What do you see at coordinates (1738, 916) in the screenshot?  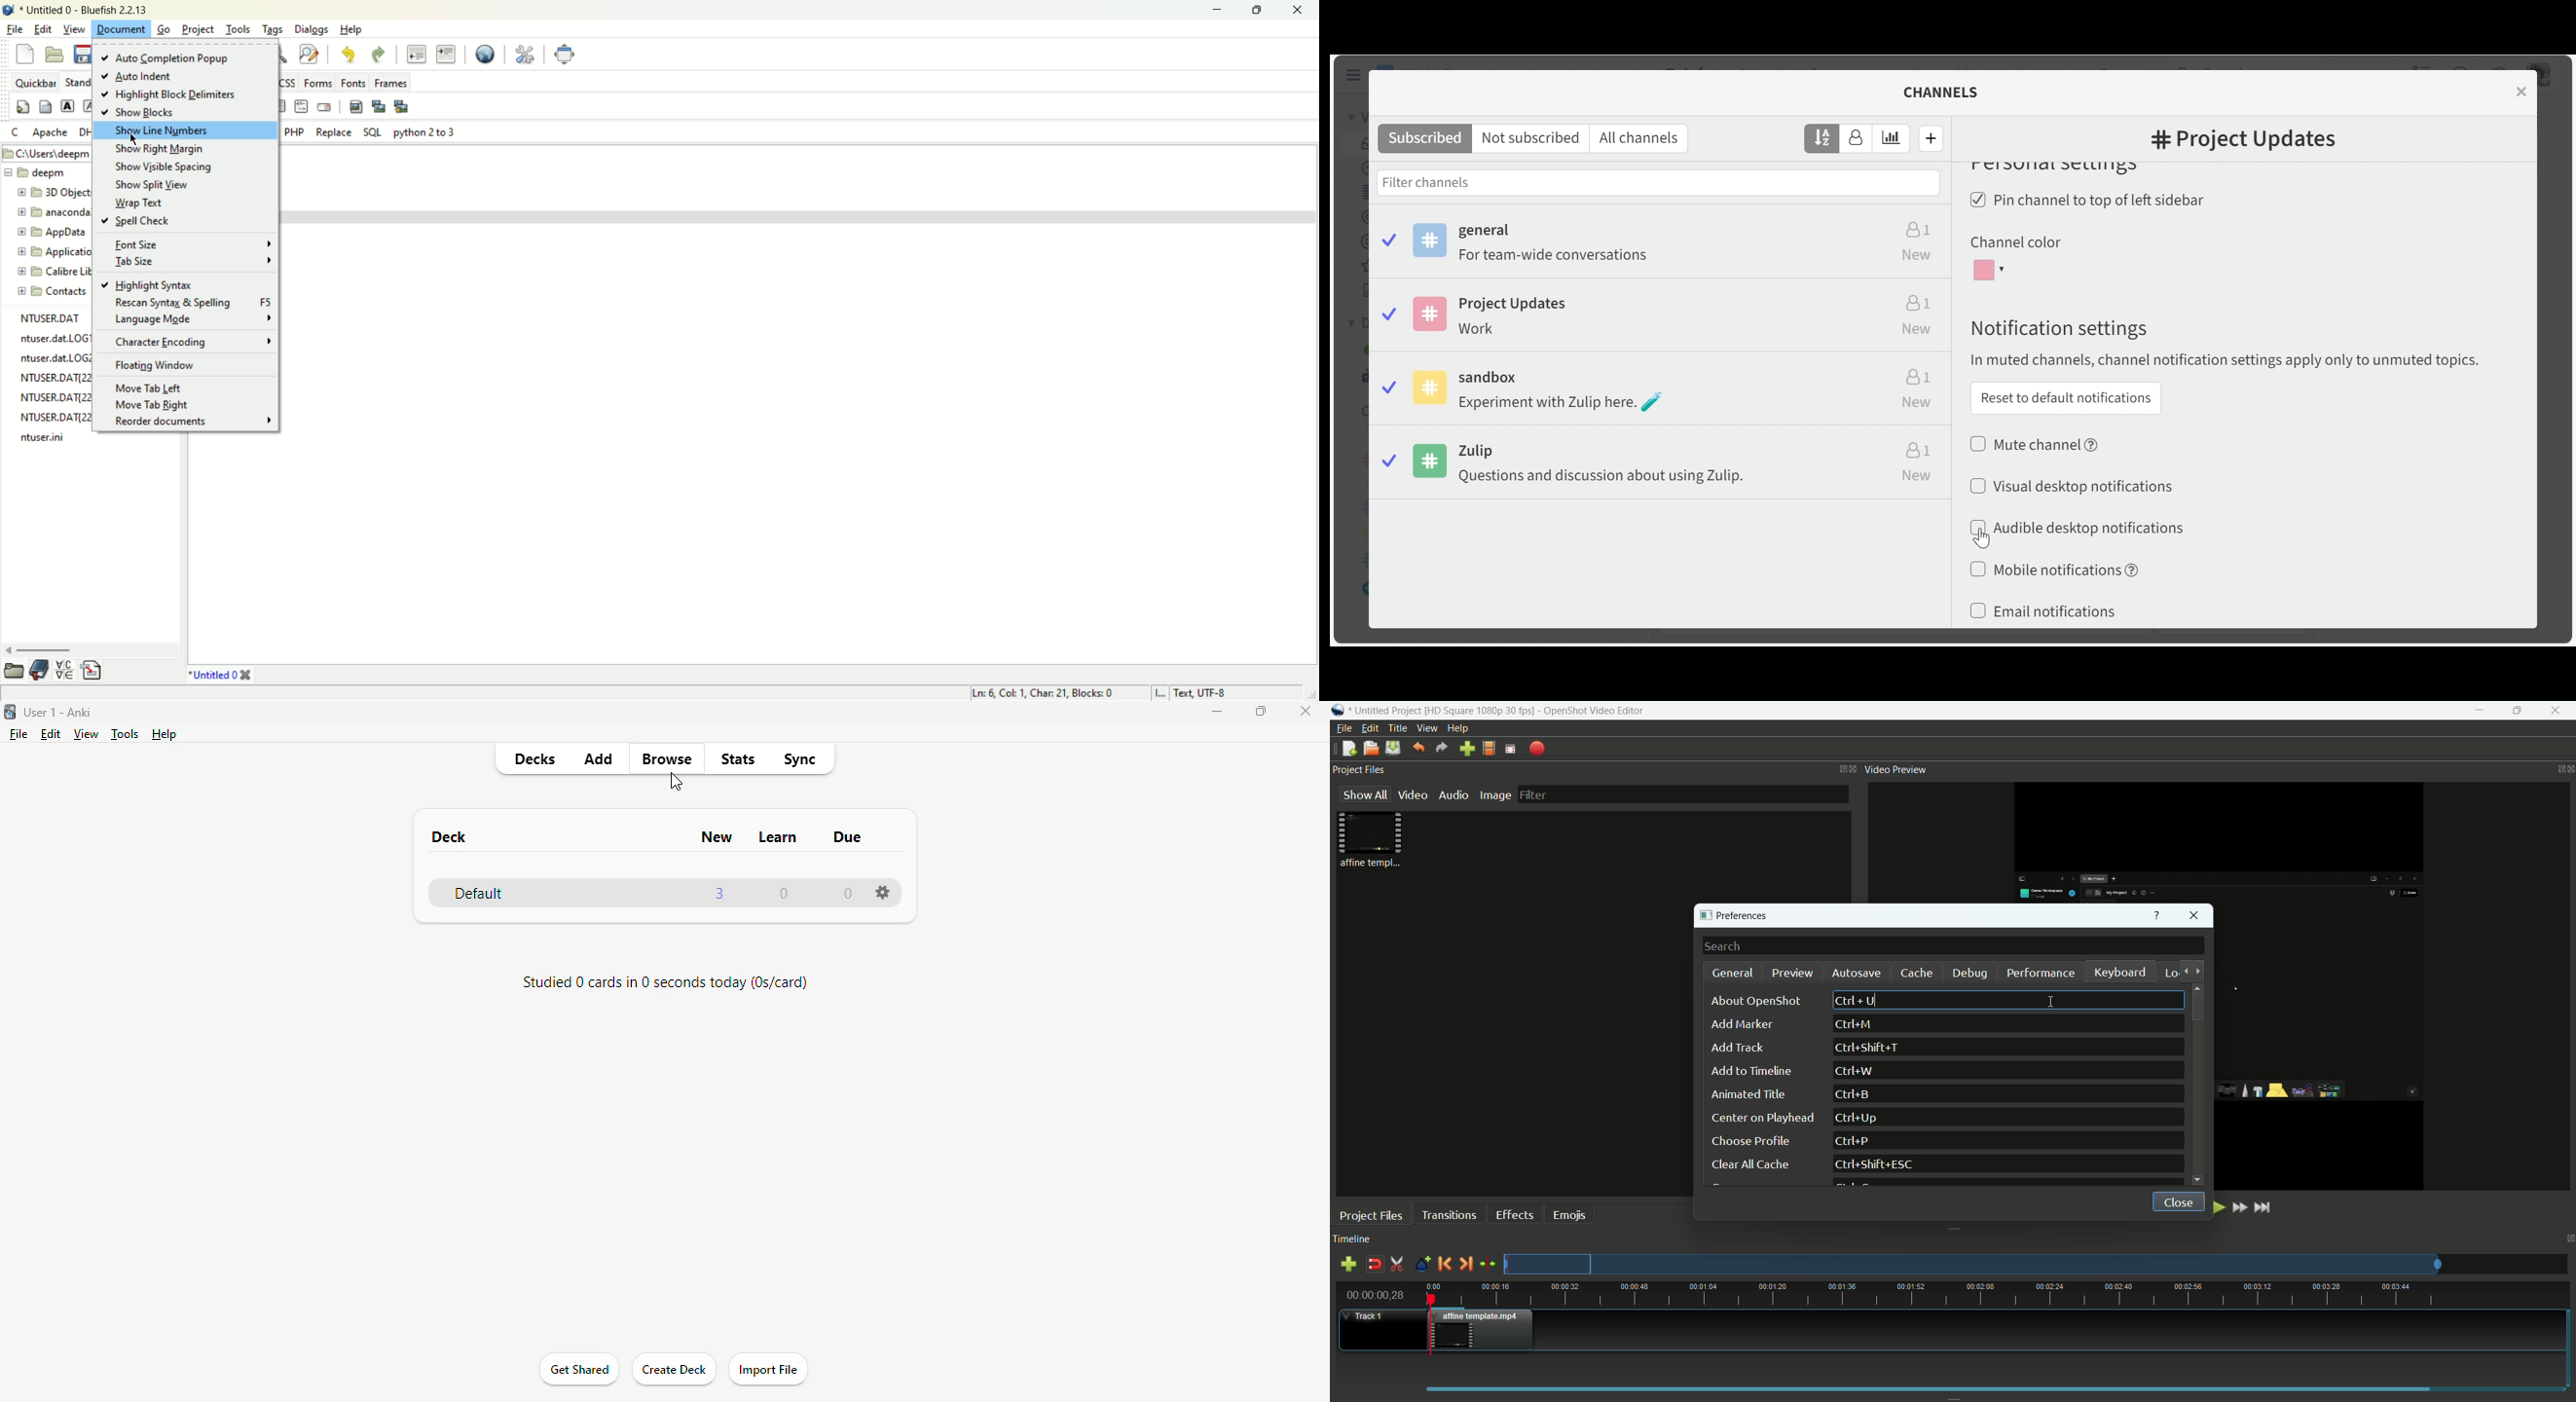 I see `preferences` at bounding box center [1738, 916].